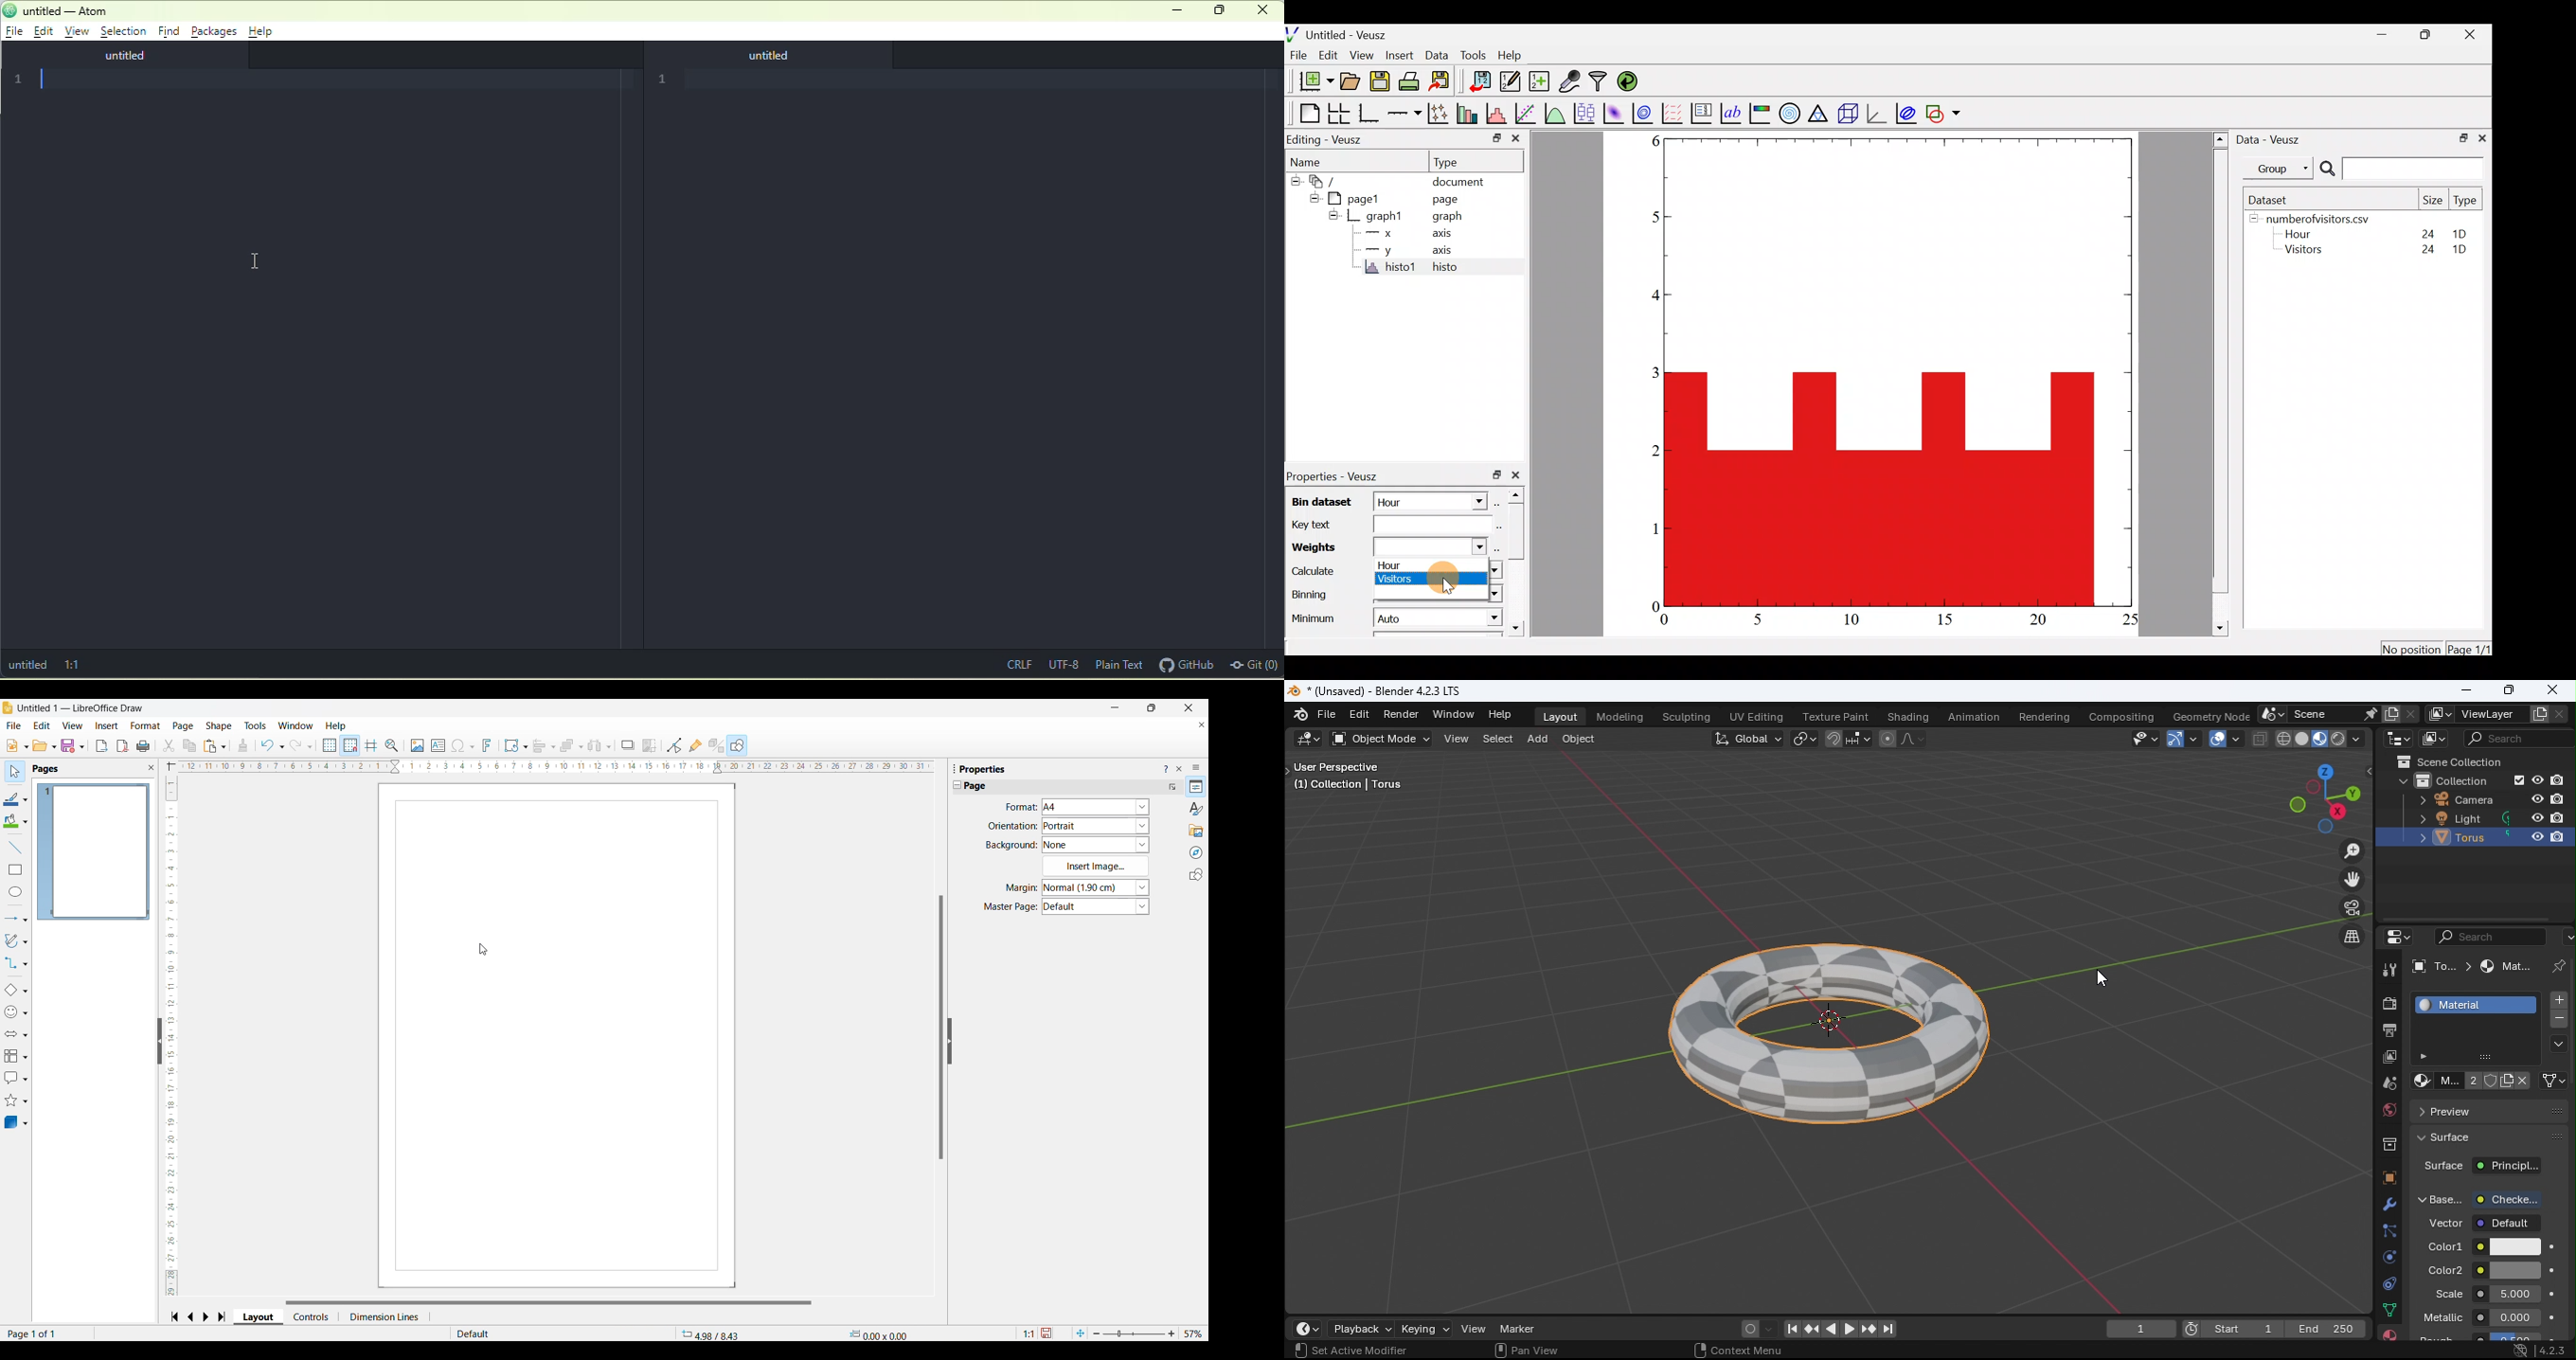 The width and height of the screenshot is (2576, 1372). I want to click on graph, so click(1452, 218).